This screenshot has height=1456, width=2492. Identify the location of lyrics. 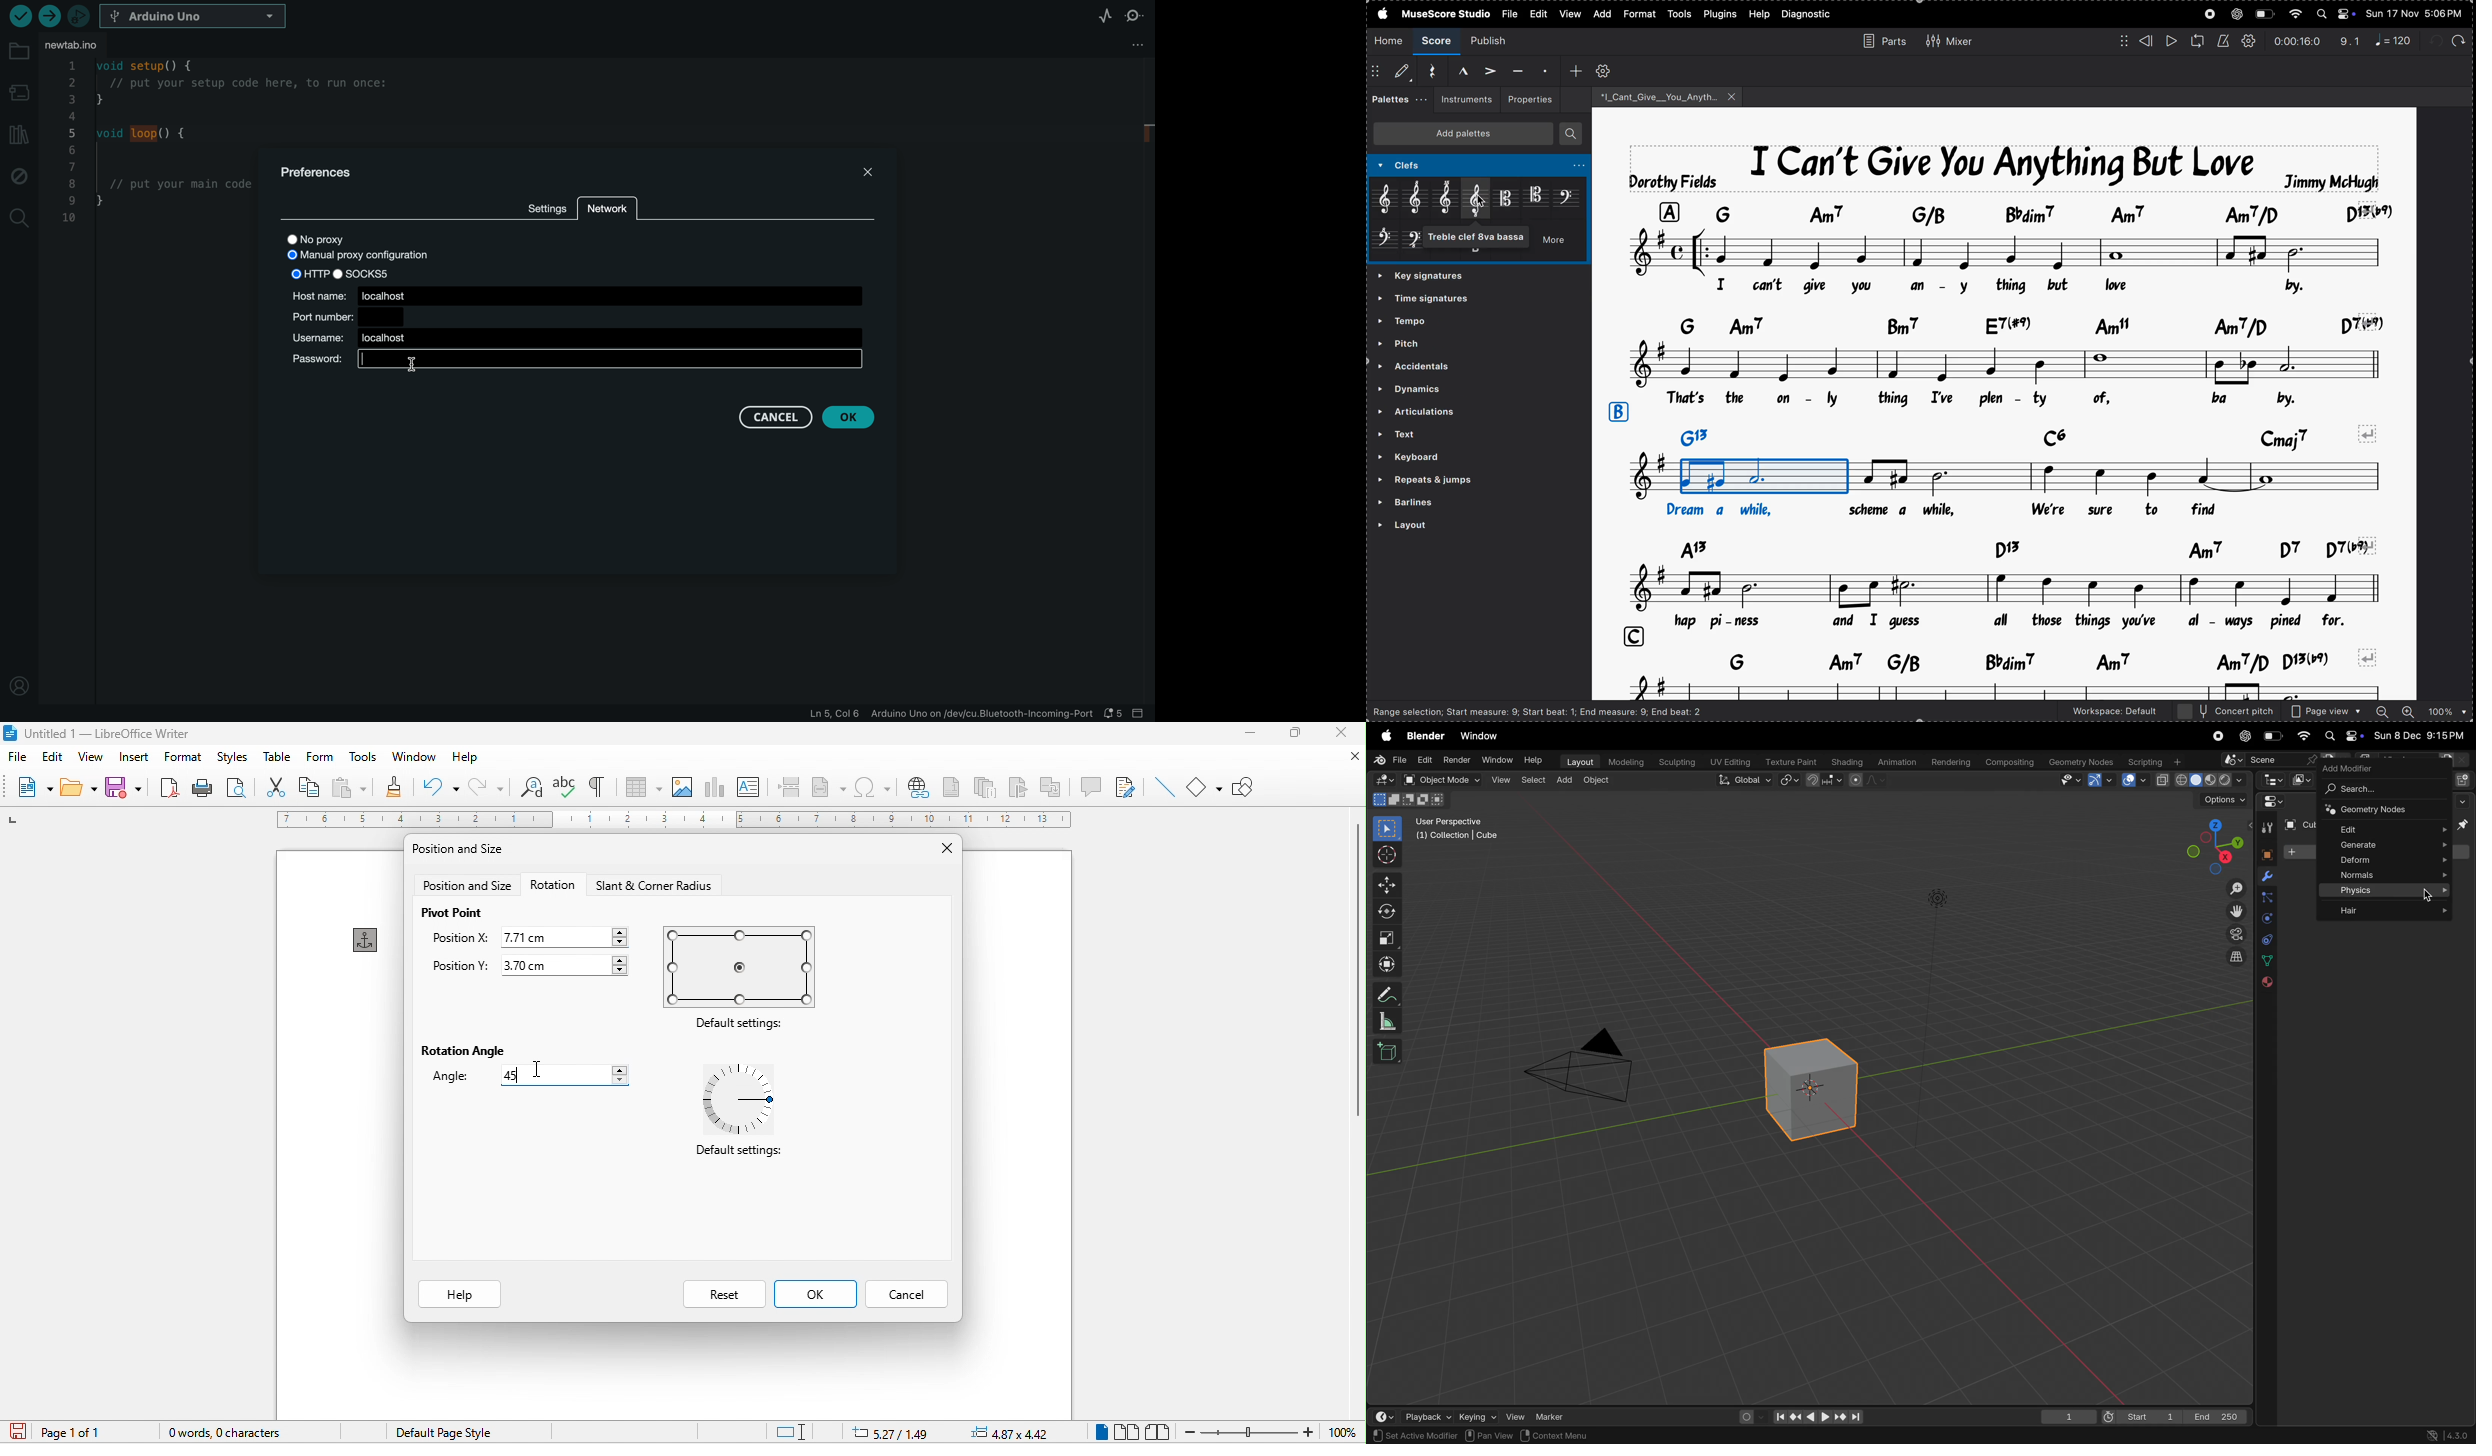
(1930, 286).